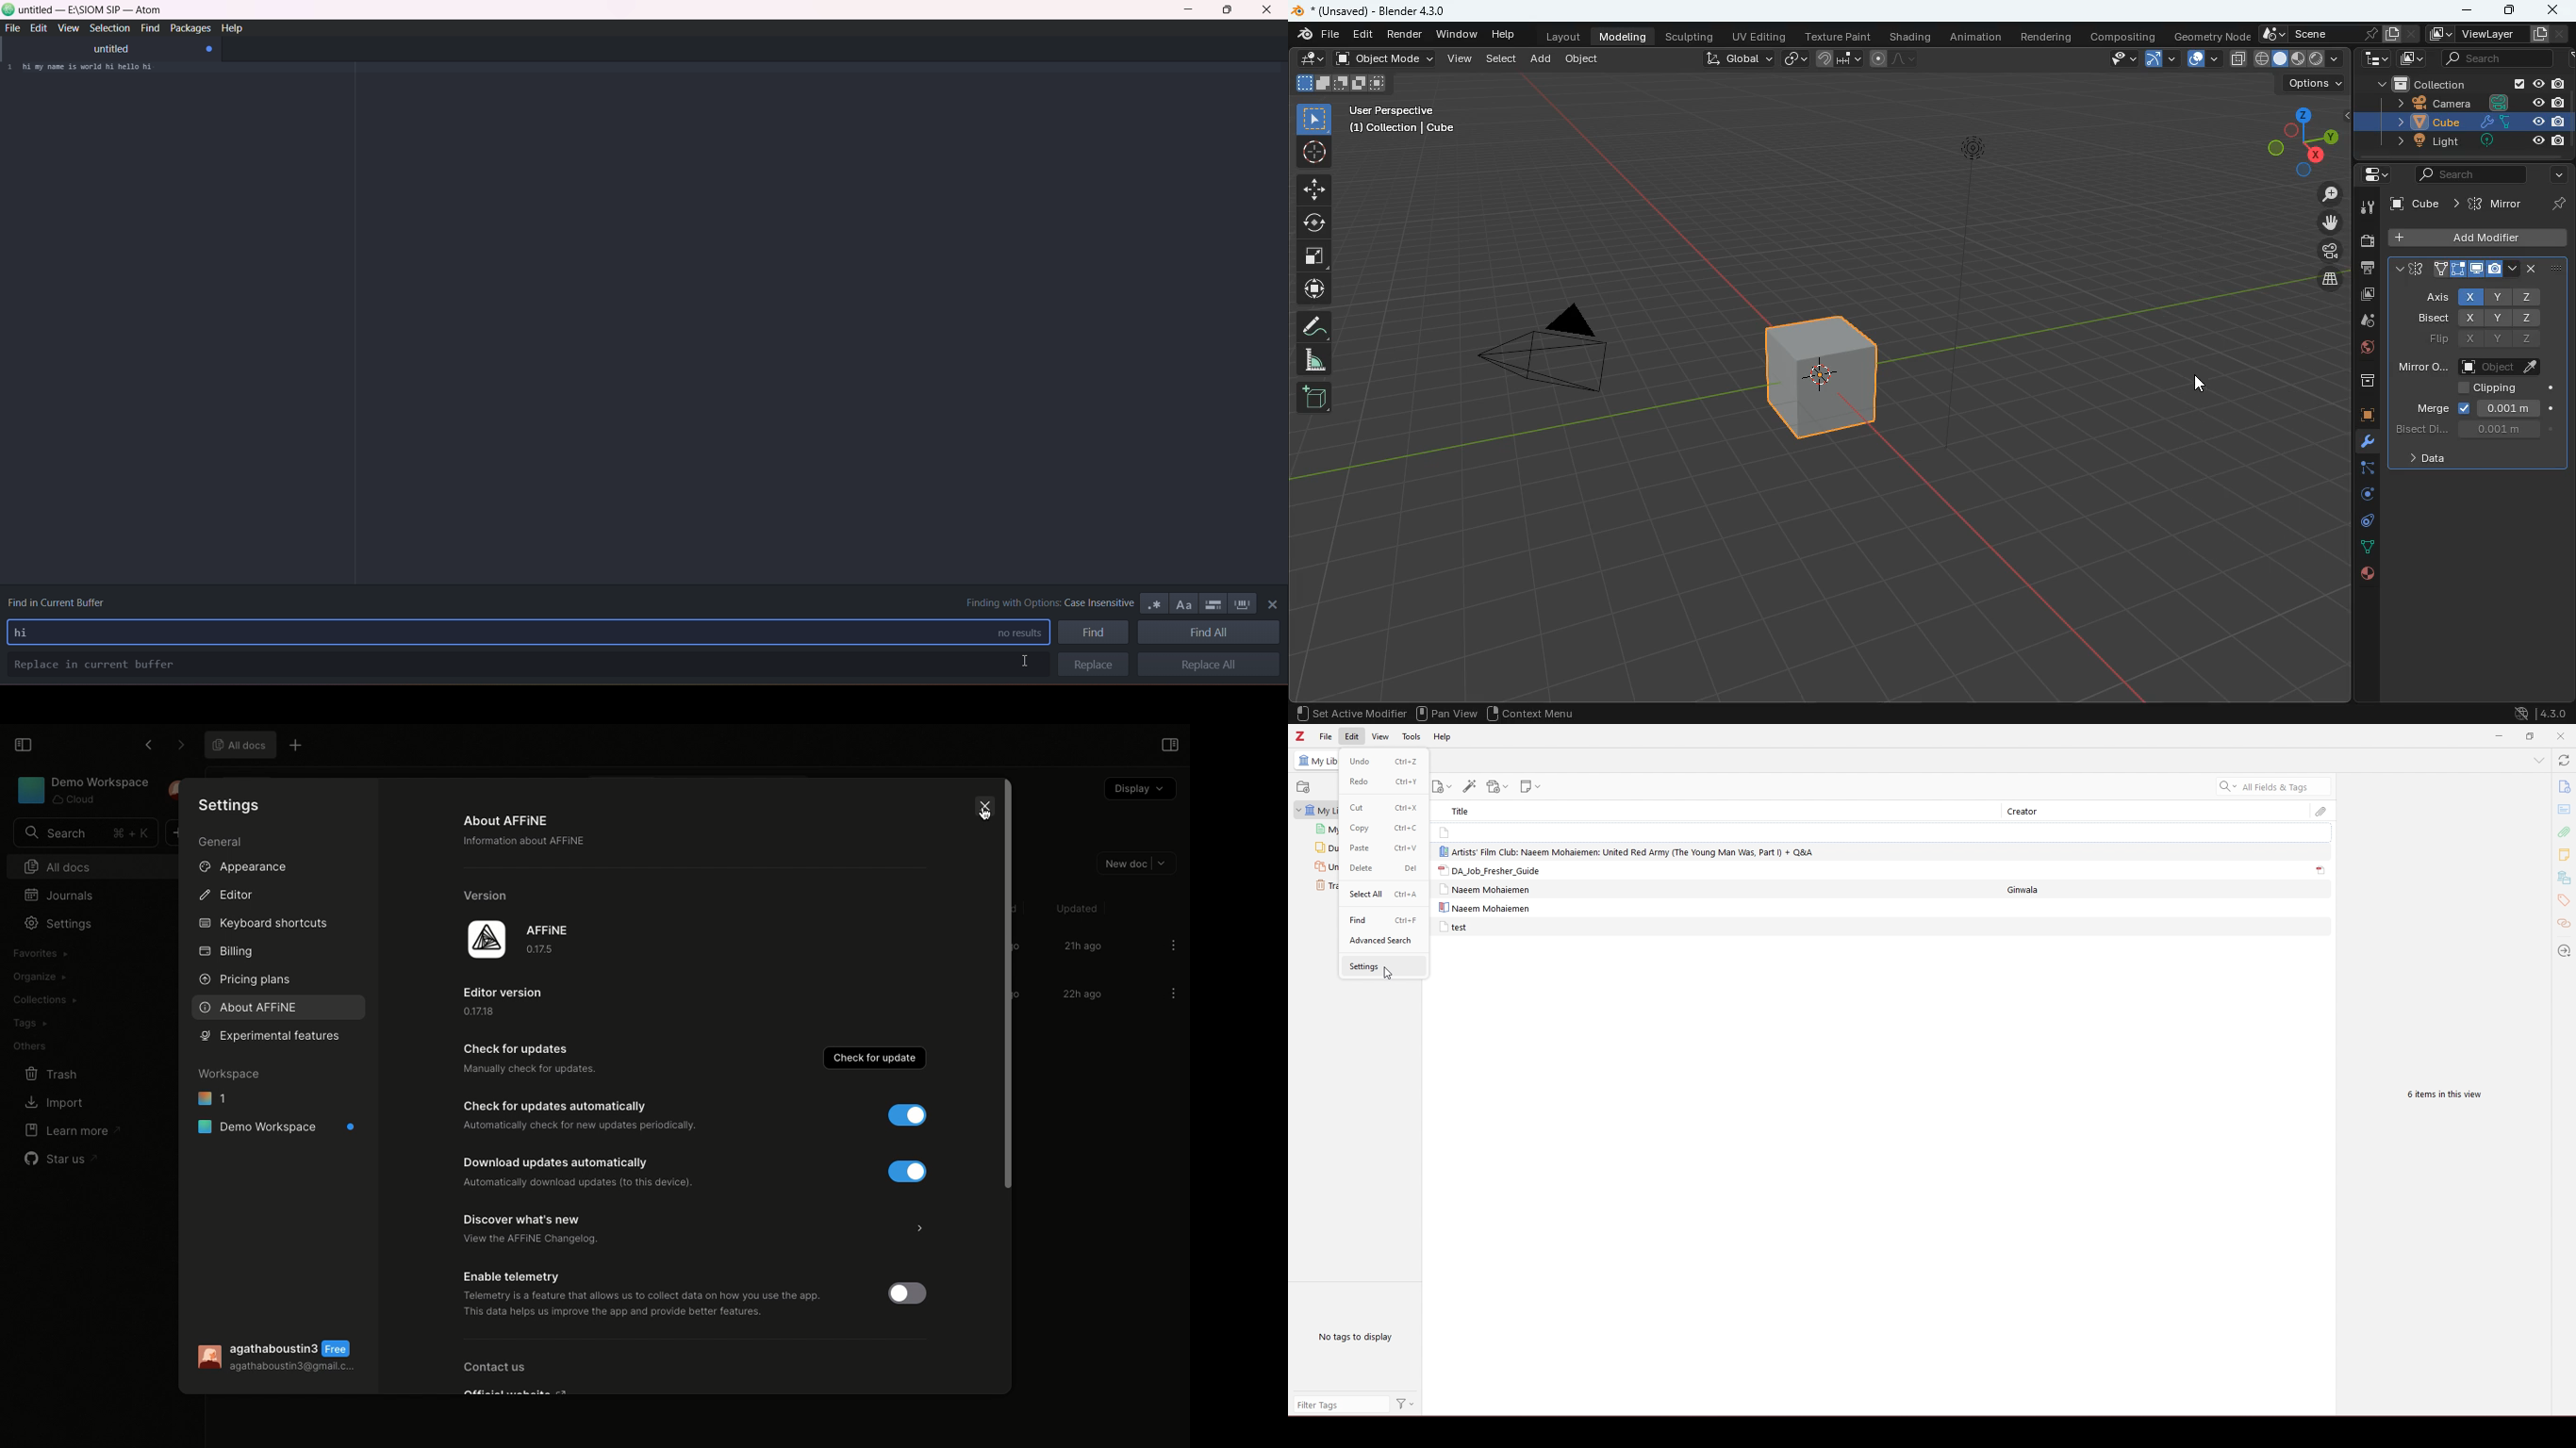  I want to click on redo, so click(1382, 781).